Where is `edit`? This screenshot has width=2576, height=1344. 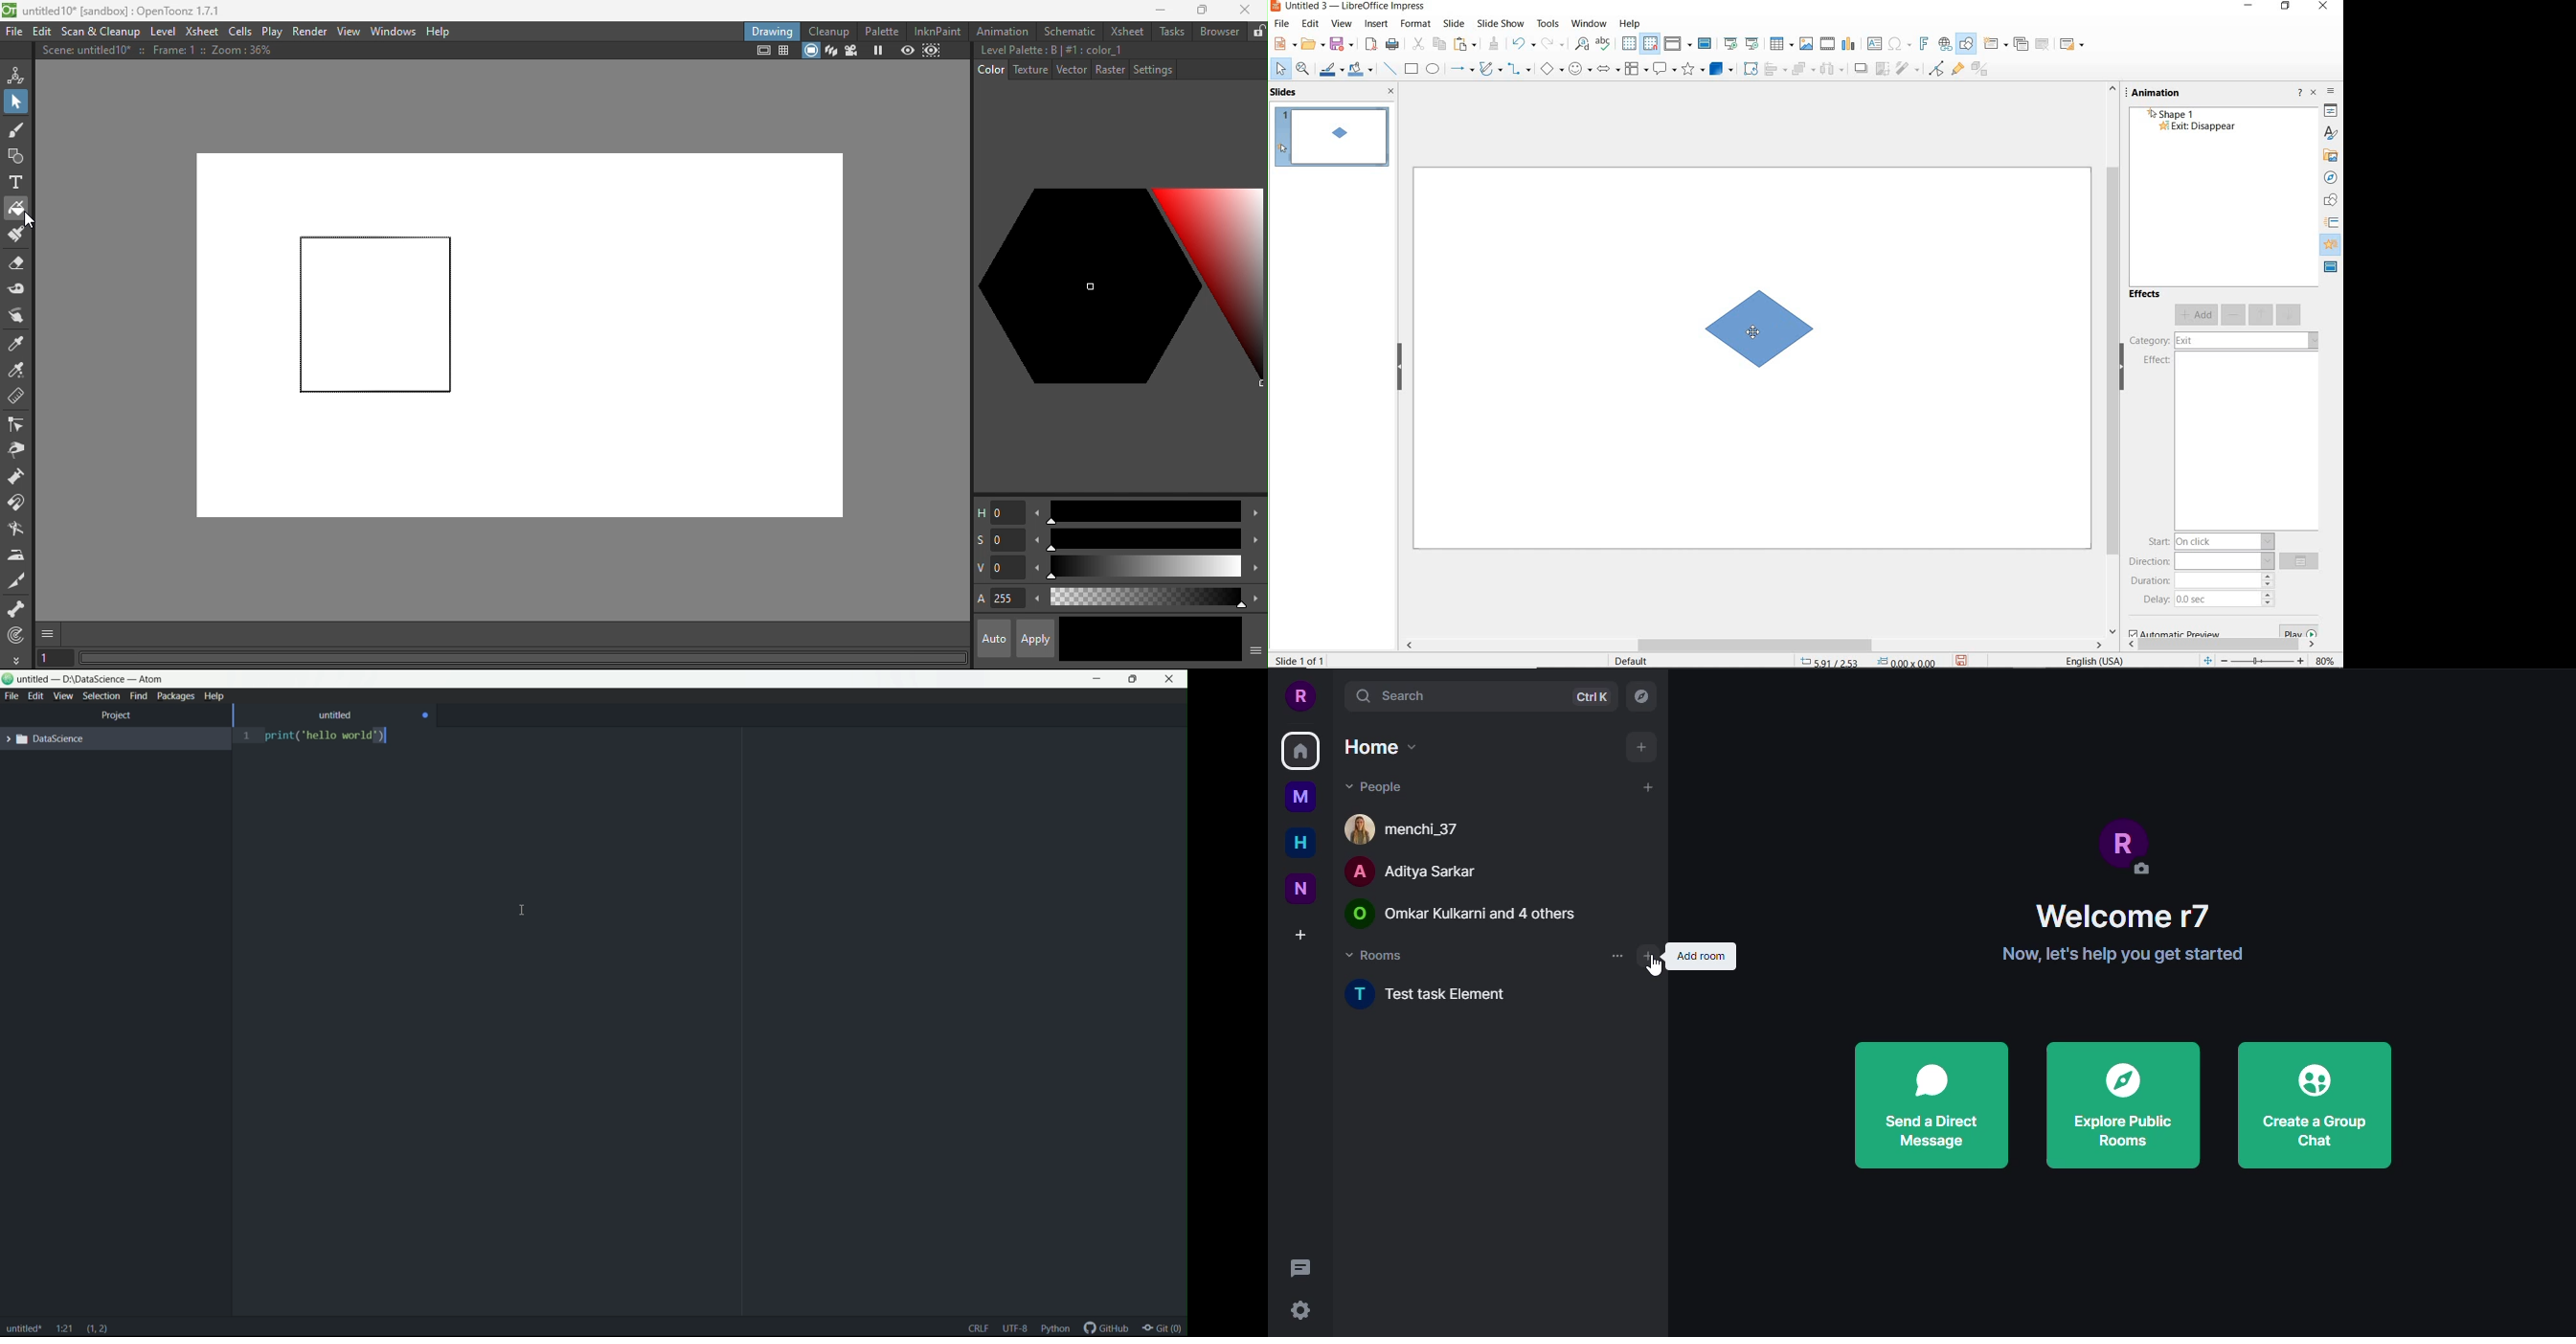
edit is located at coordinates (1310, 24).